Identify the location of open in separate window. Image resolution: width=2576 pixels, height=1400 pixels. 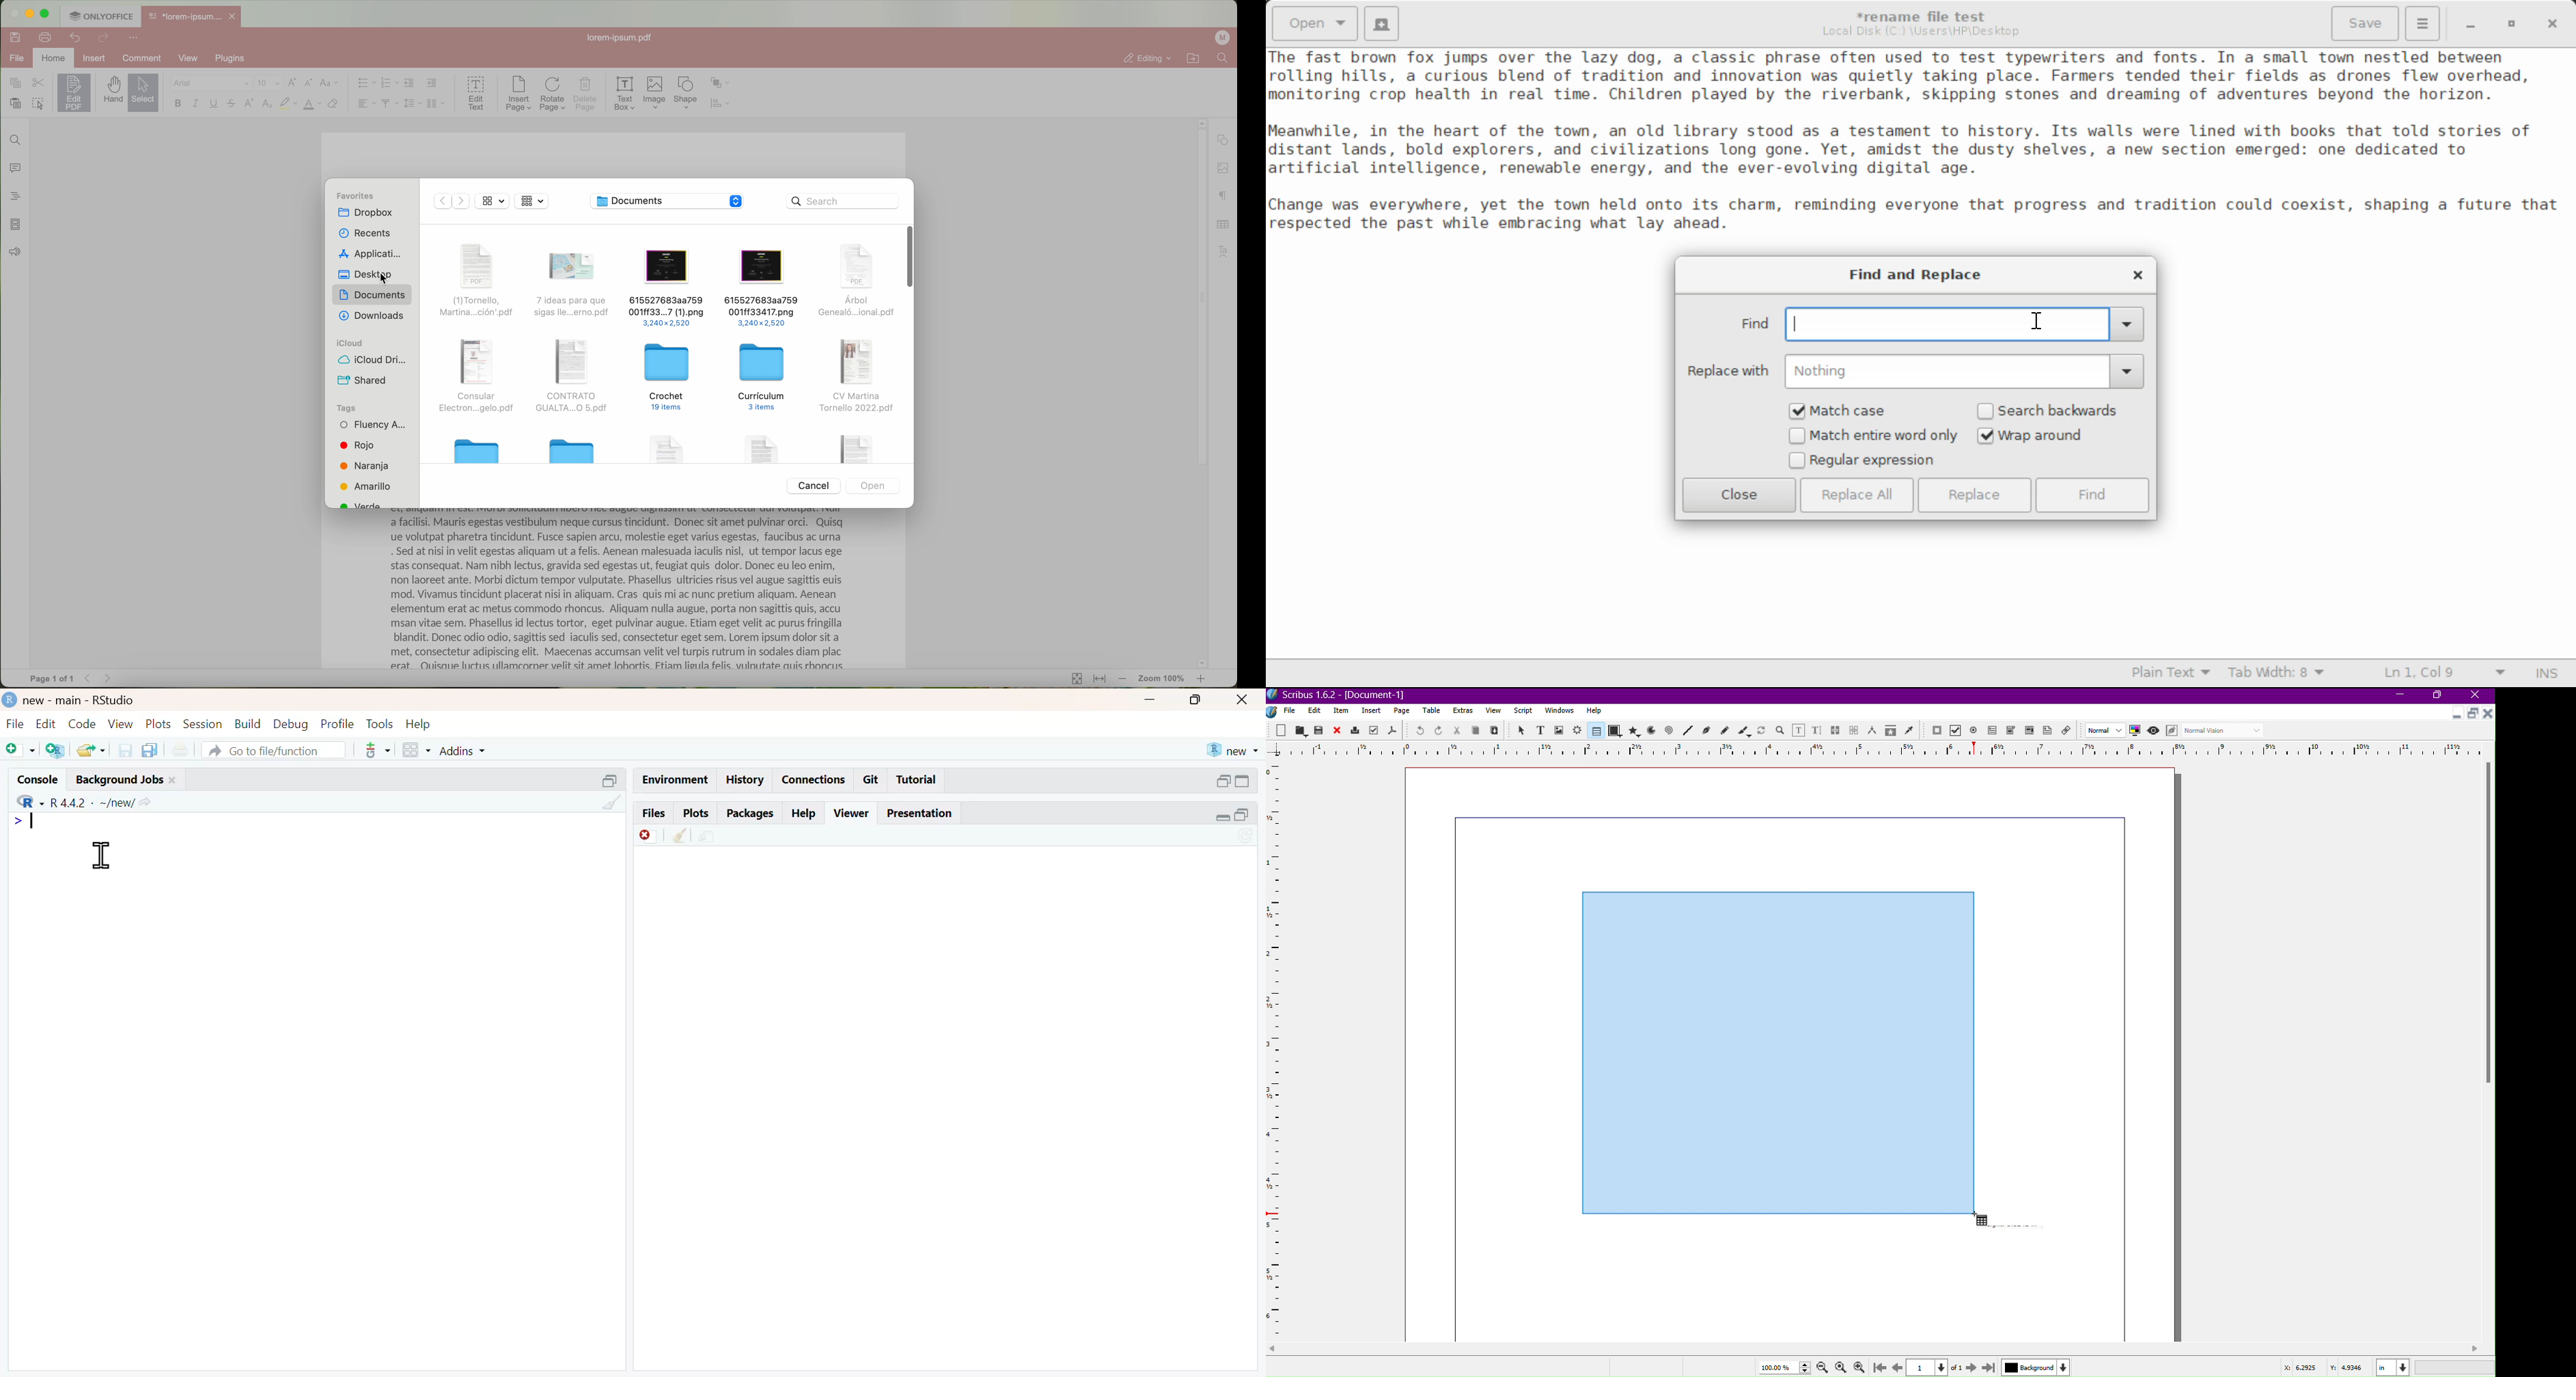
(1243, 814).